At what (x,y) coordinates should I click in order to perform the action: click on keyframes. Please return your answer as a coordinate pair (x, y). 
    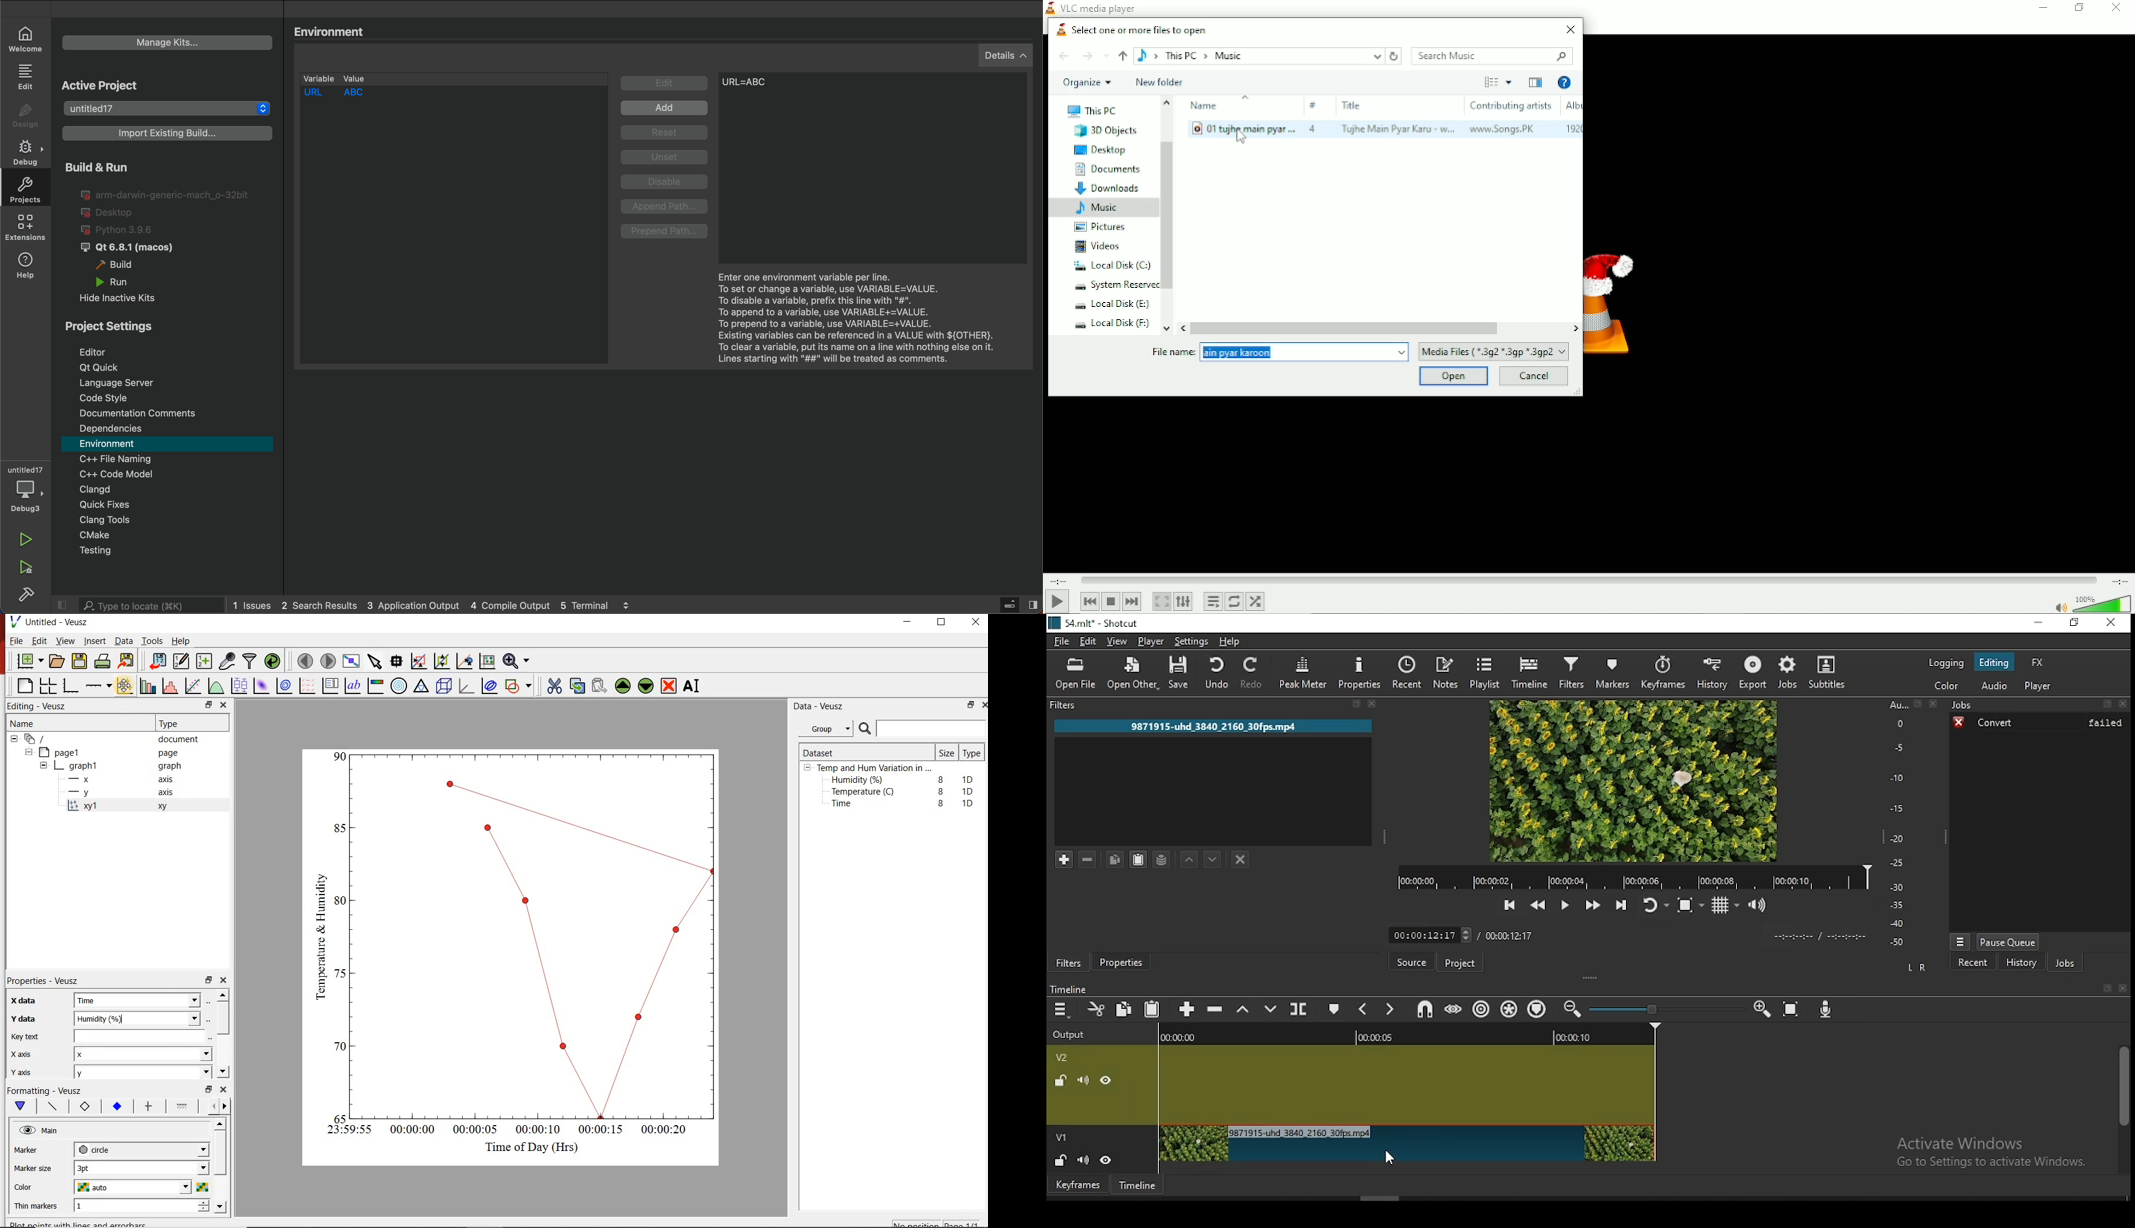
    Looking at the image, I should click on (1666, 672).